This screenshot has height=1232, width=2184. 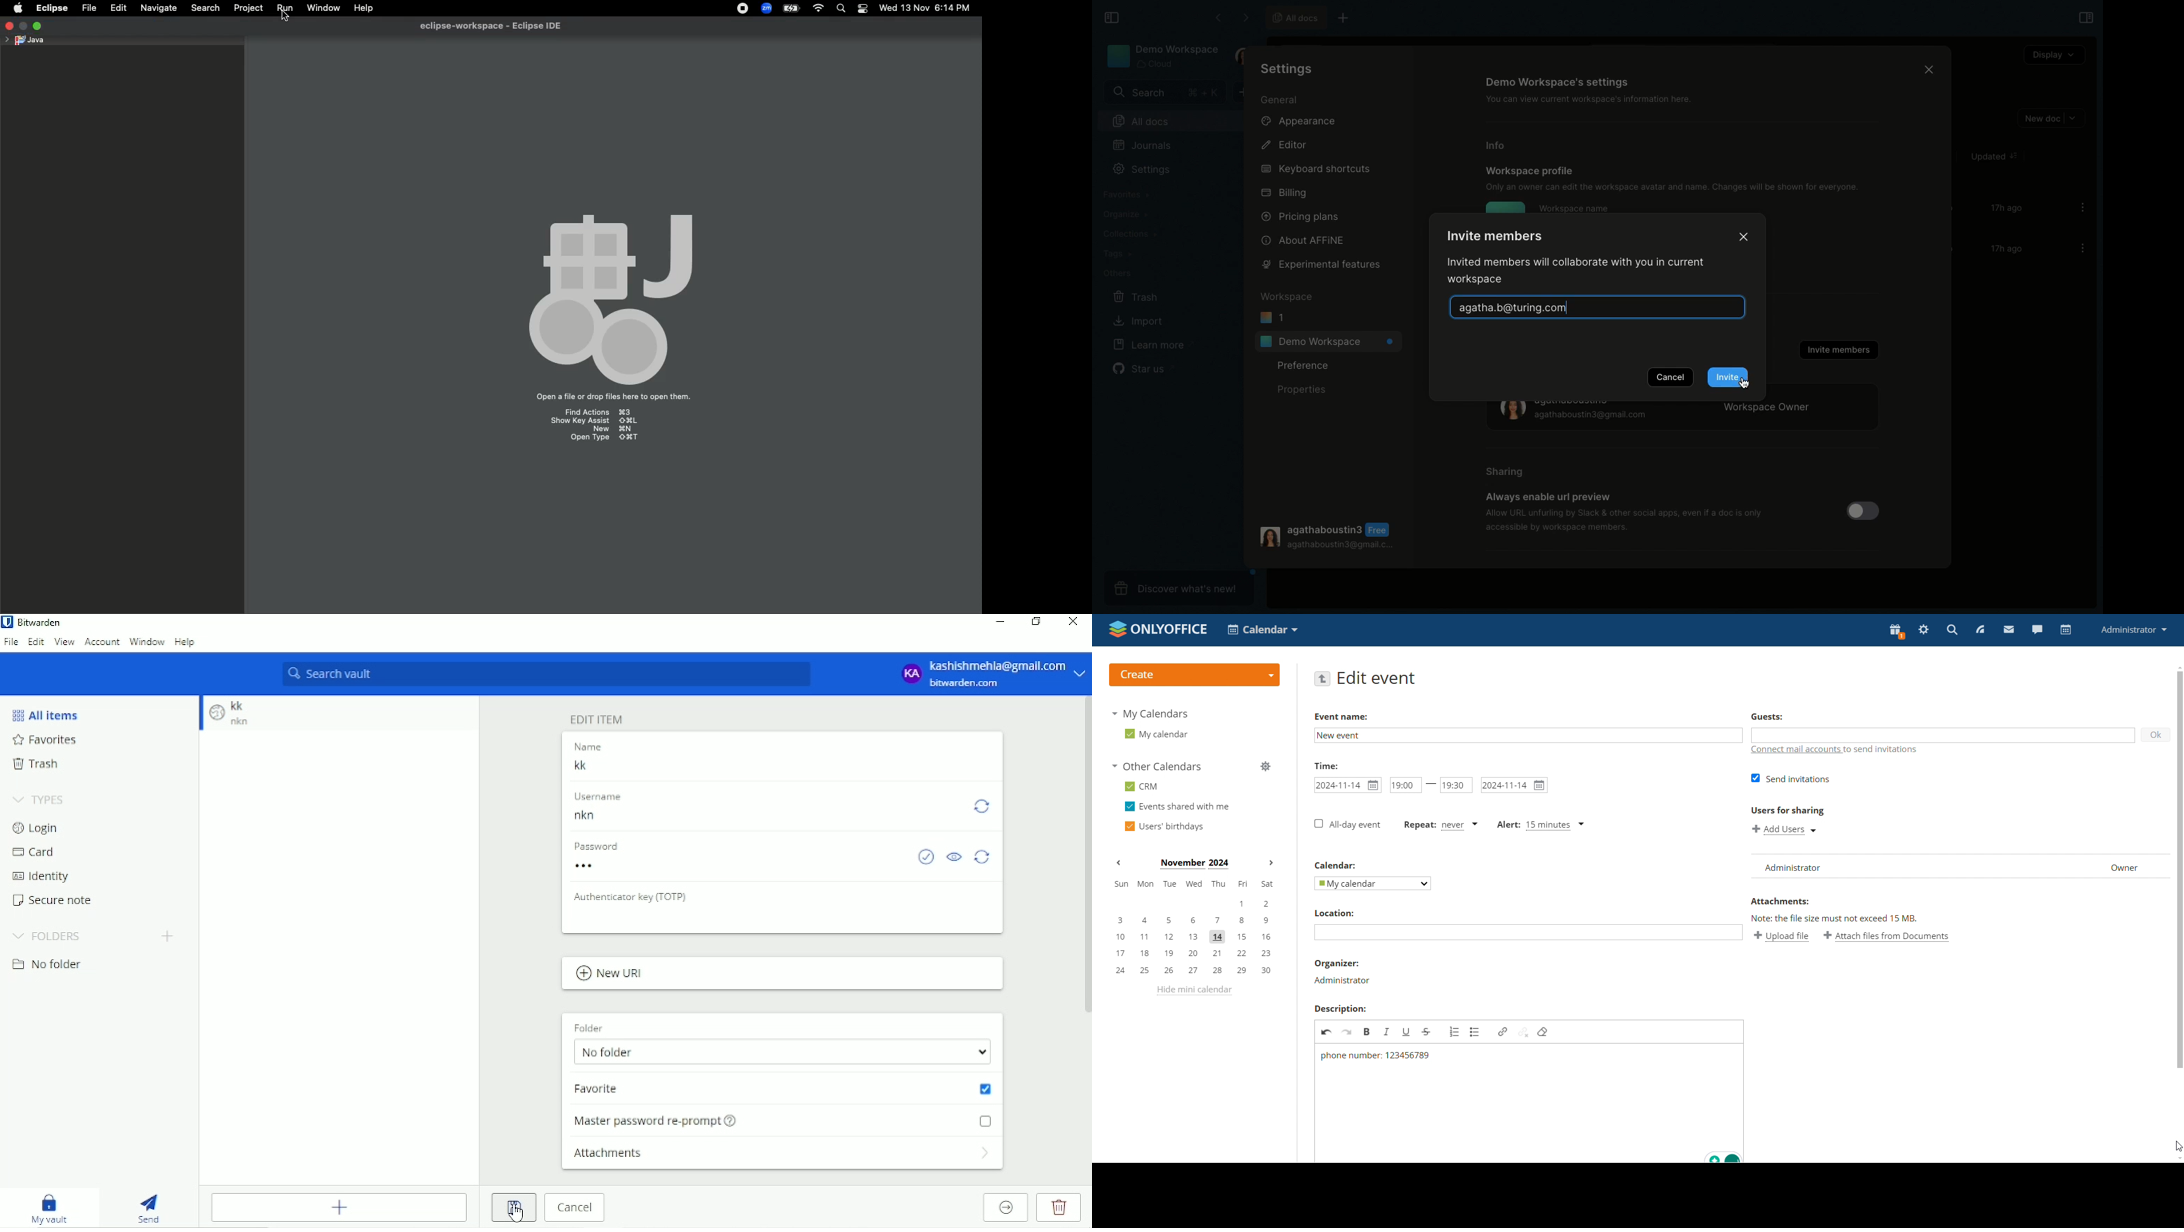 I want to click on Authenticator key, so click(x=629, y=899).